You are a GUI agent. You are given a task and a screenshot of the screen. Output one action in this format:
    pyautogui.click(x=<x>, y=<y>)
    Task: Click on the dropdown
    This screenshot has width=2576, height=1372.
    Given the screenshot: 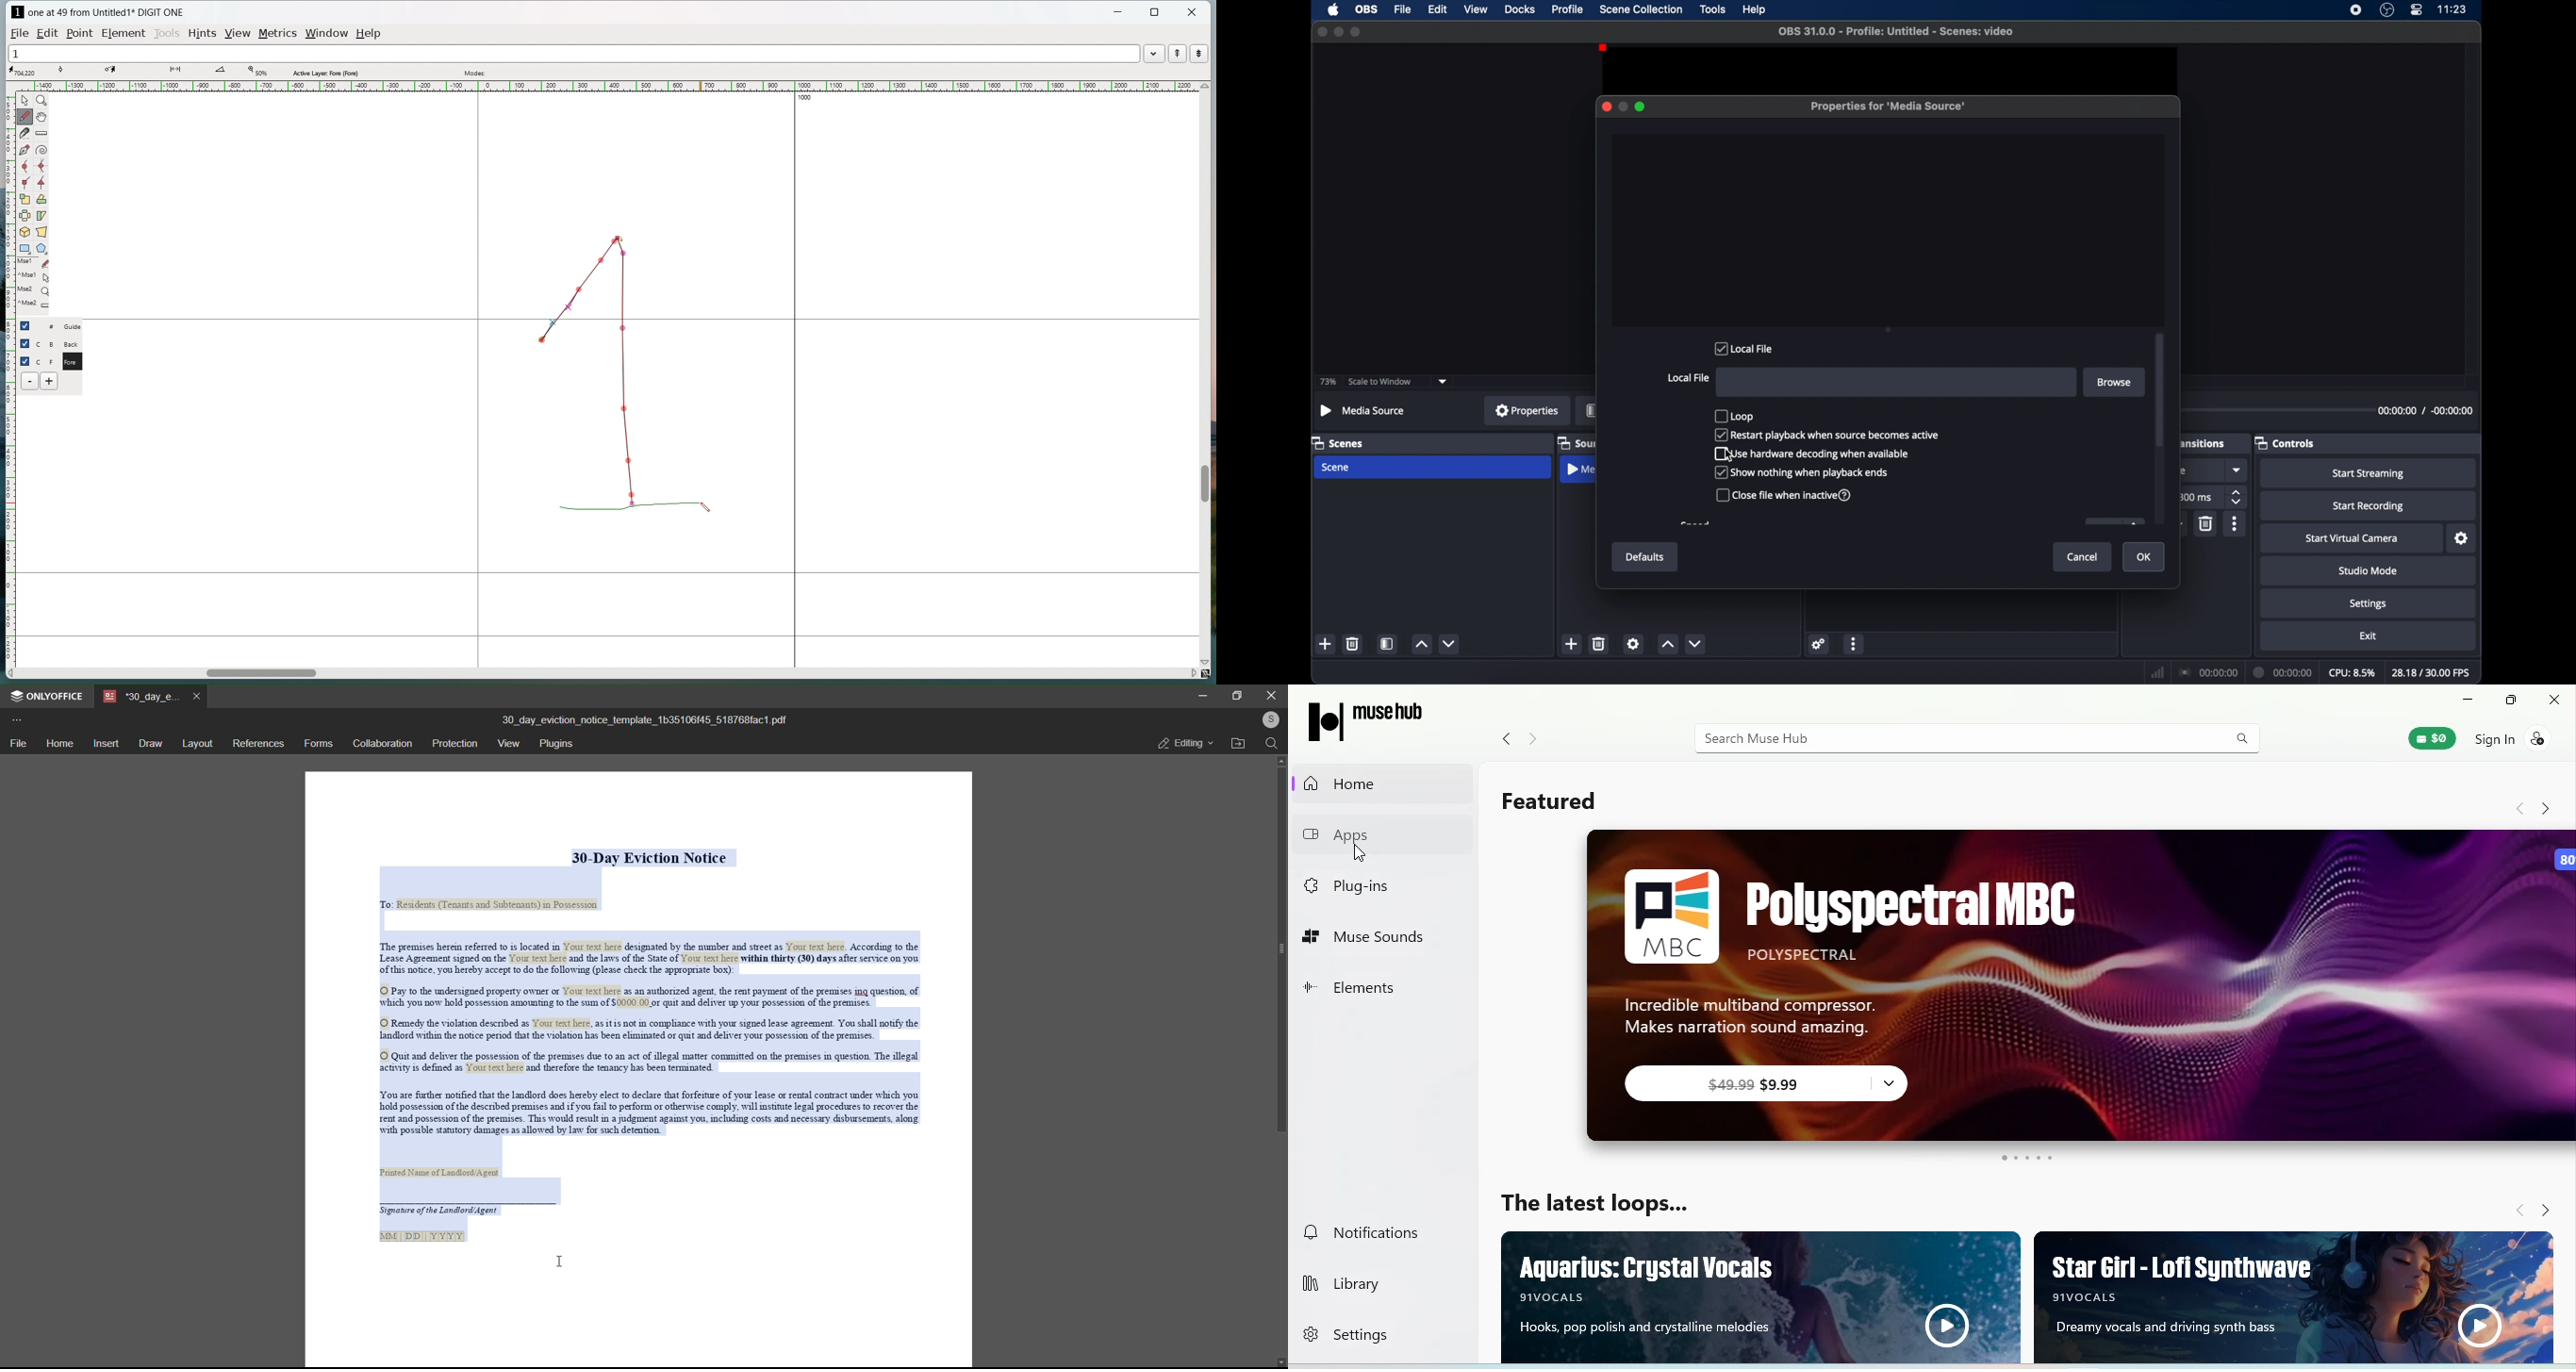 What is the action you would take?
    pyautogui.click(x=1443, y=382)
    